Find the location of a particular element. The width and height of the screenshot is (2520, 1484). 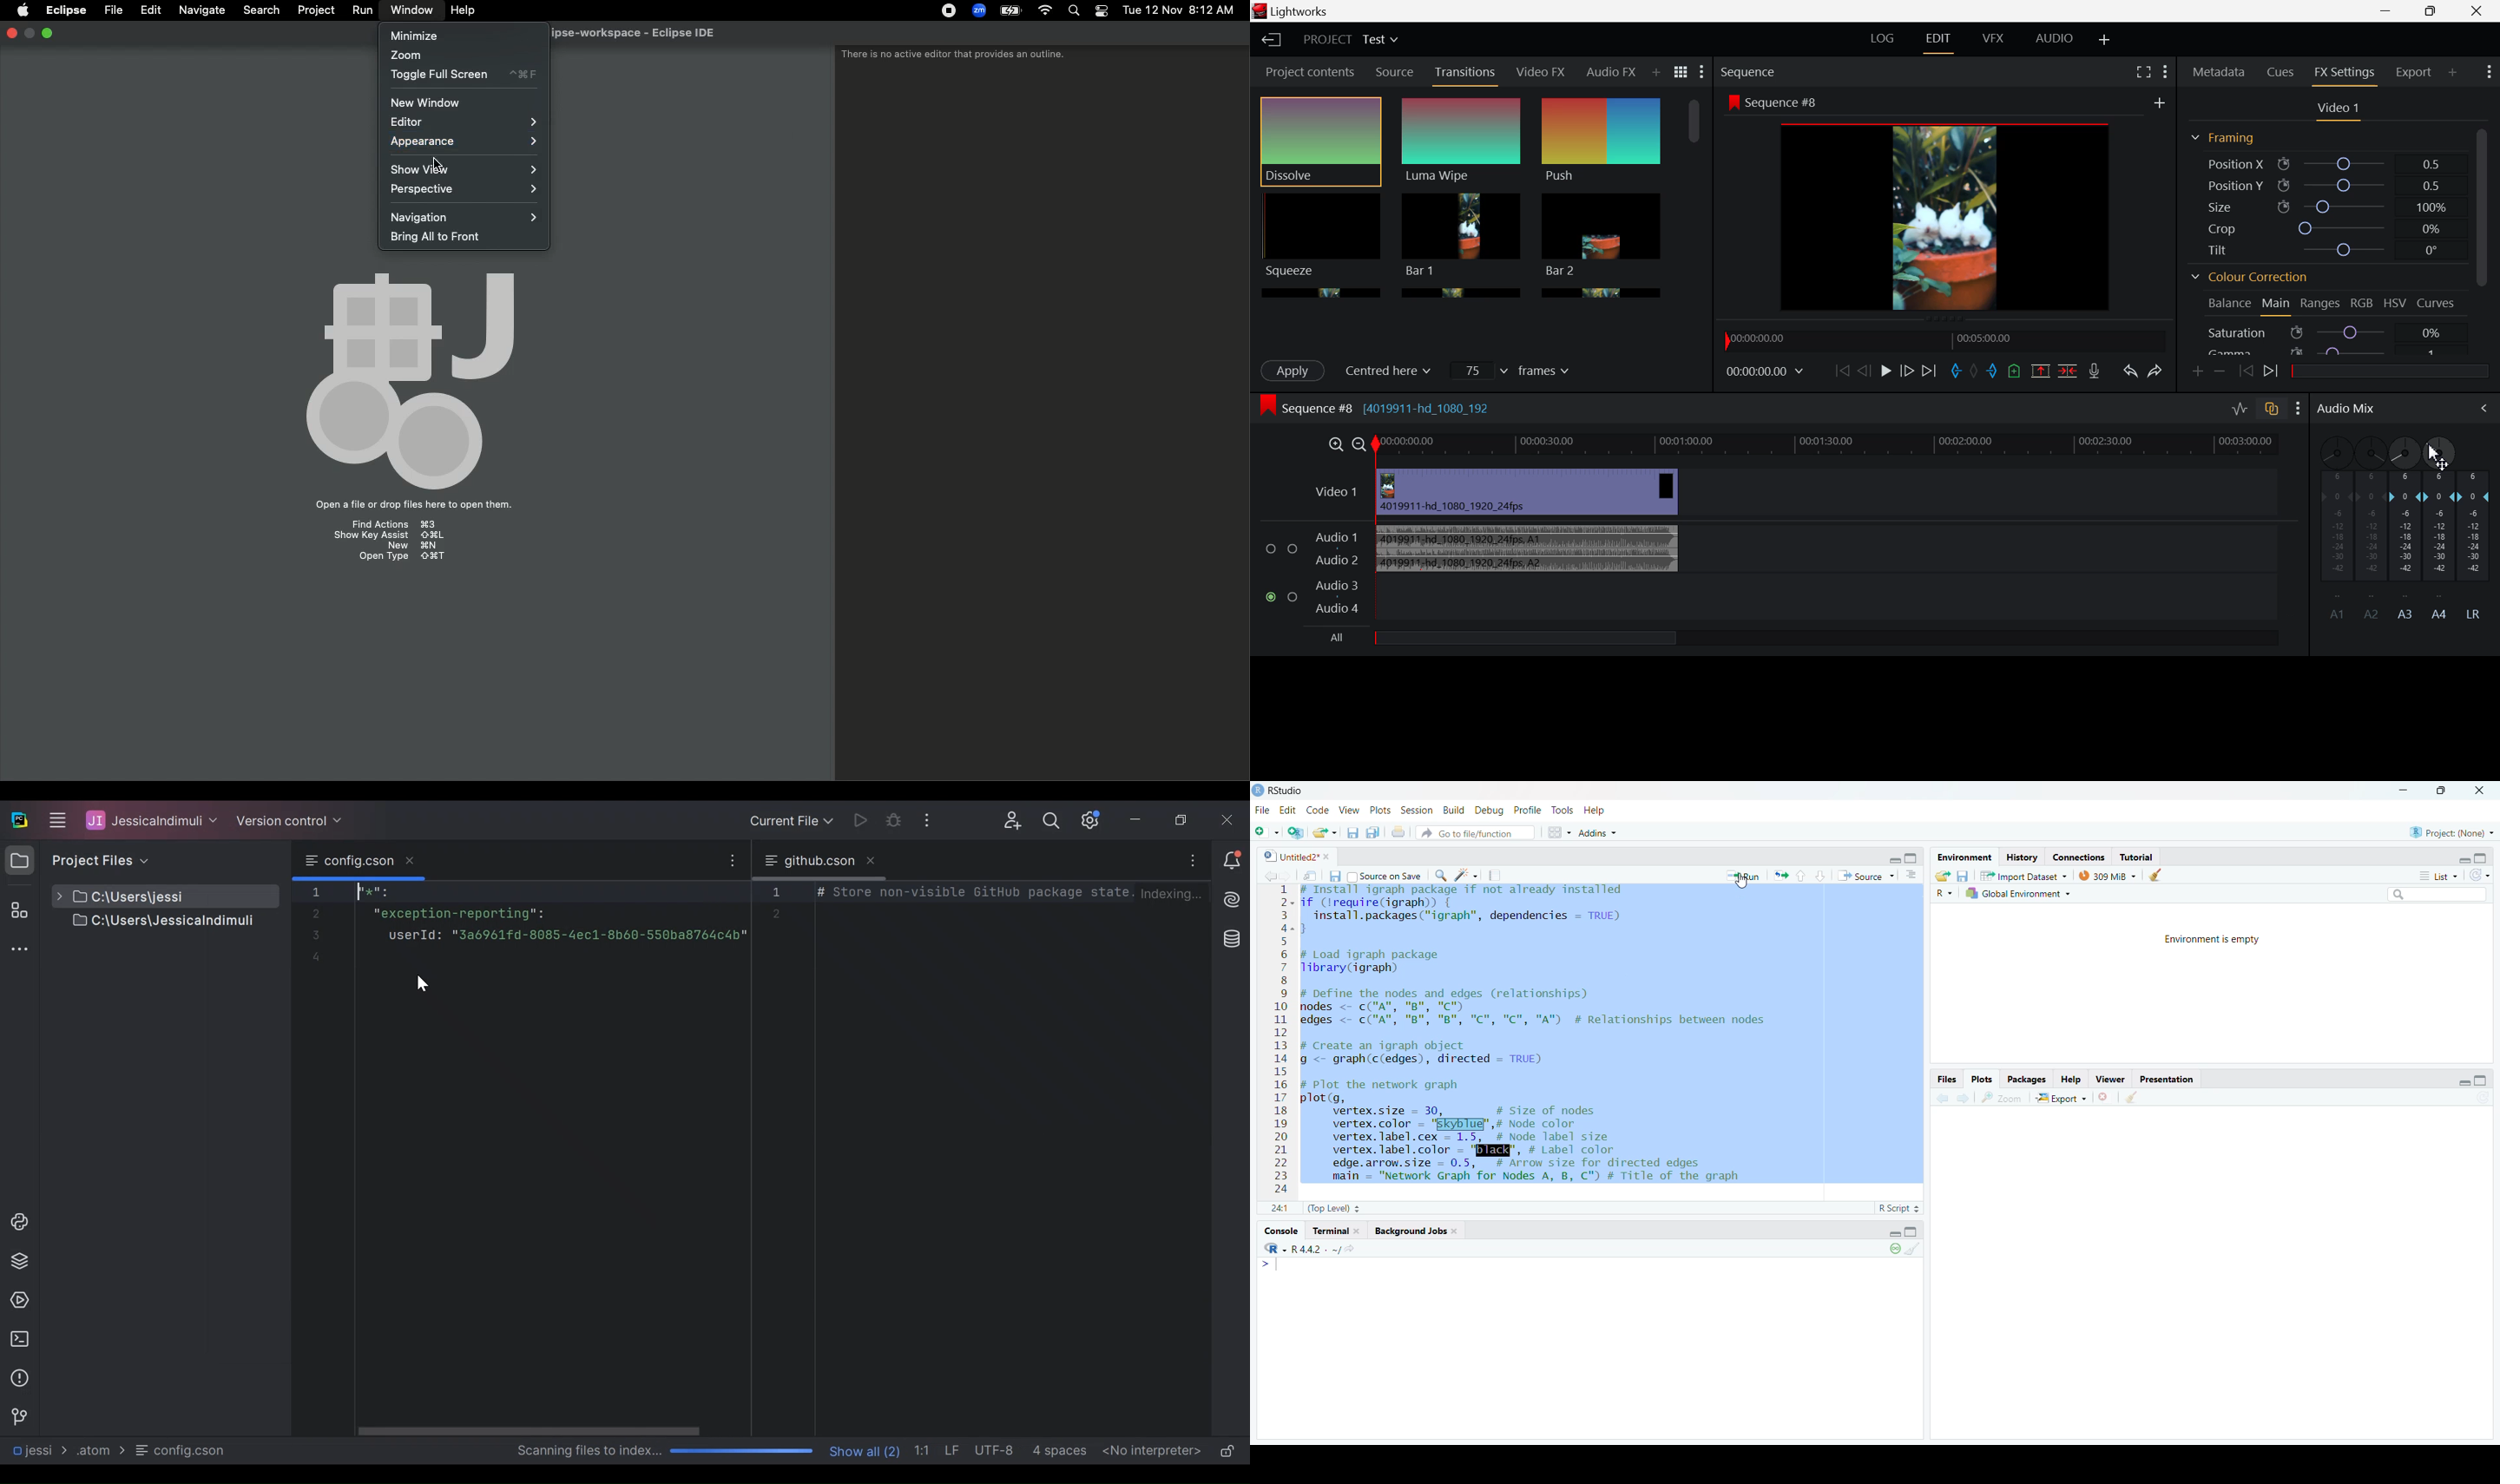

Go to file/function is located at coordinates (1469, 834).